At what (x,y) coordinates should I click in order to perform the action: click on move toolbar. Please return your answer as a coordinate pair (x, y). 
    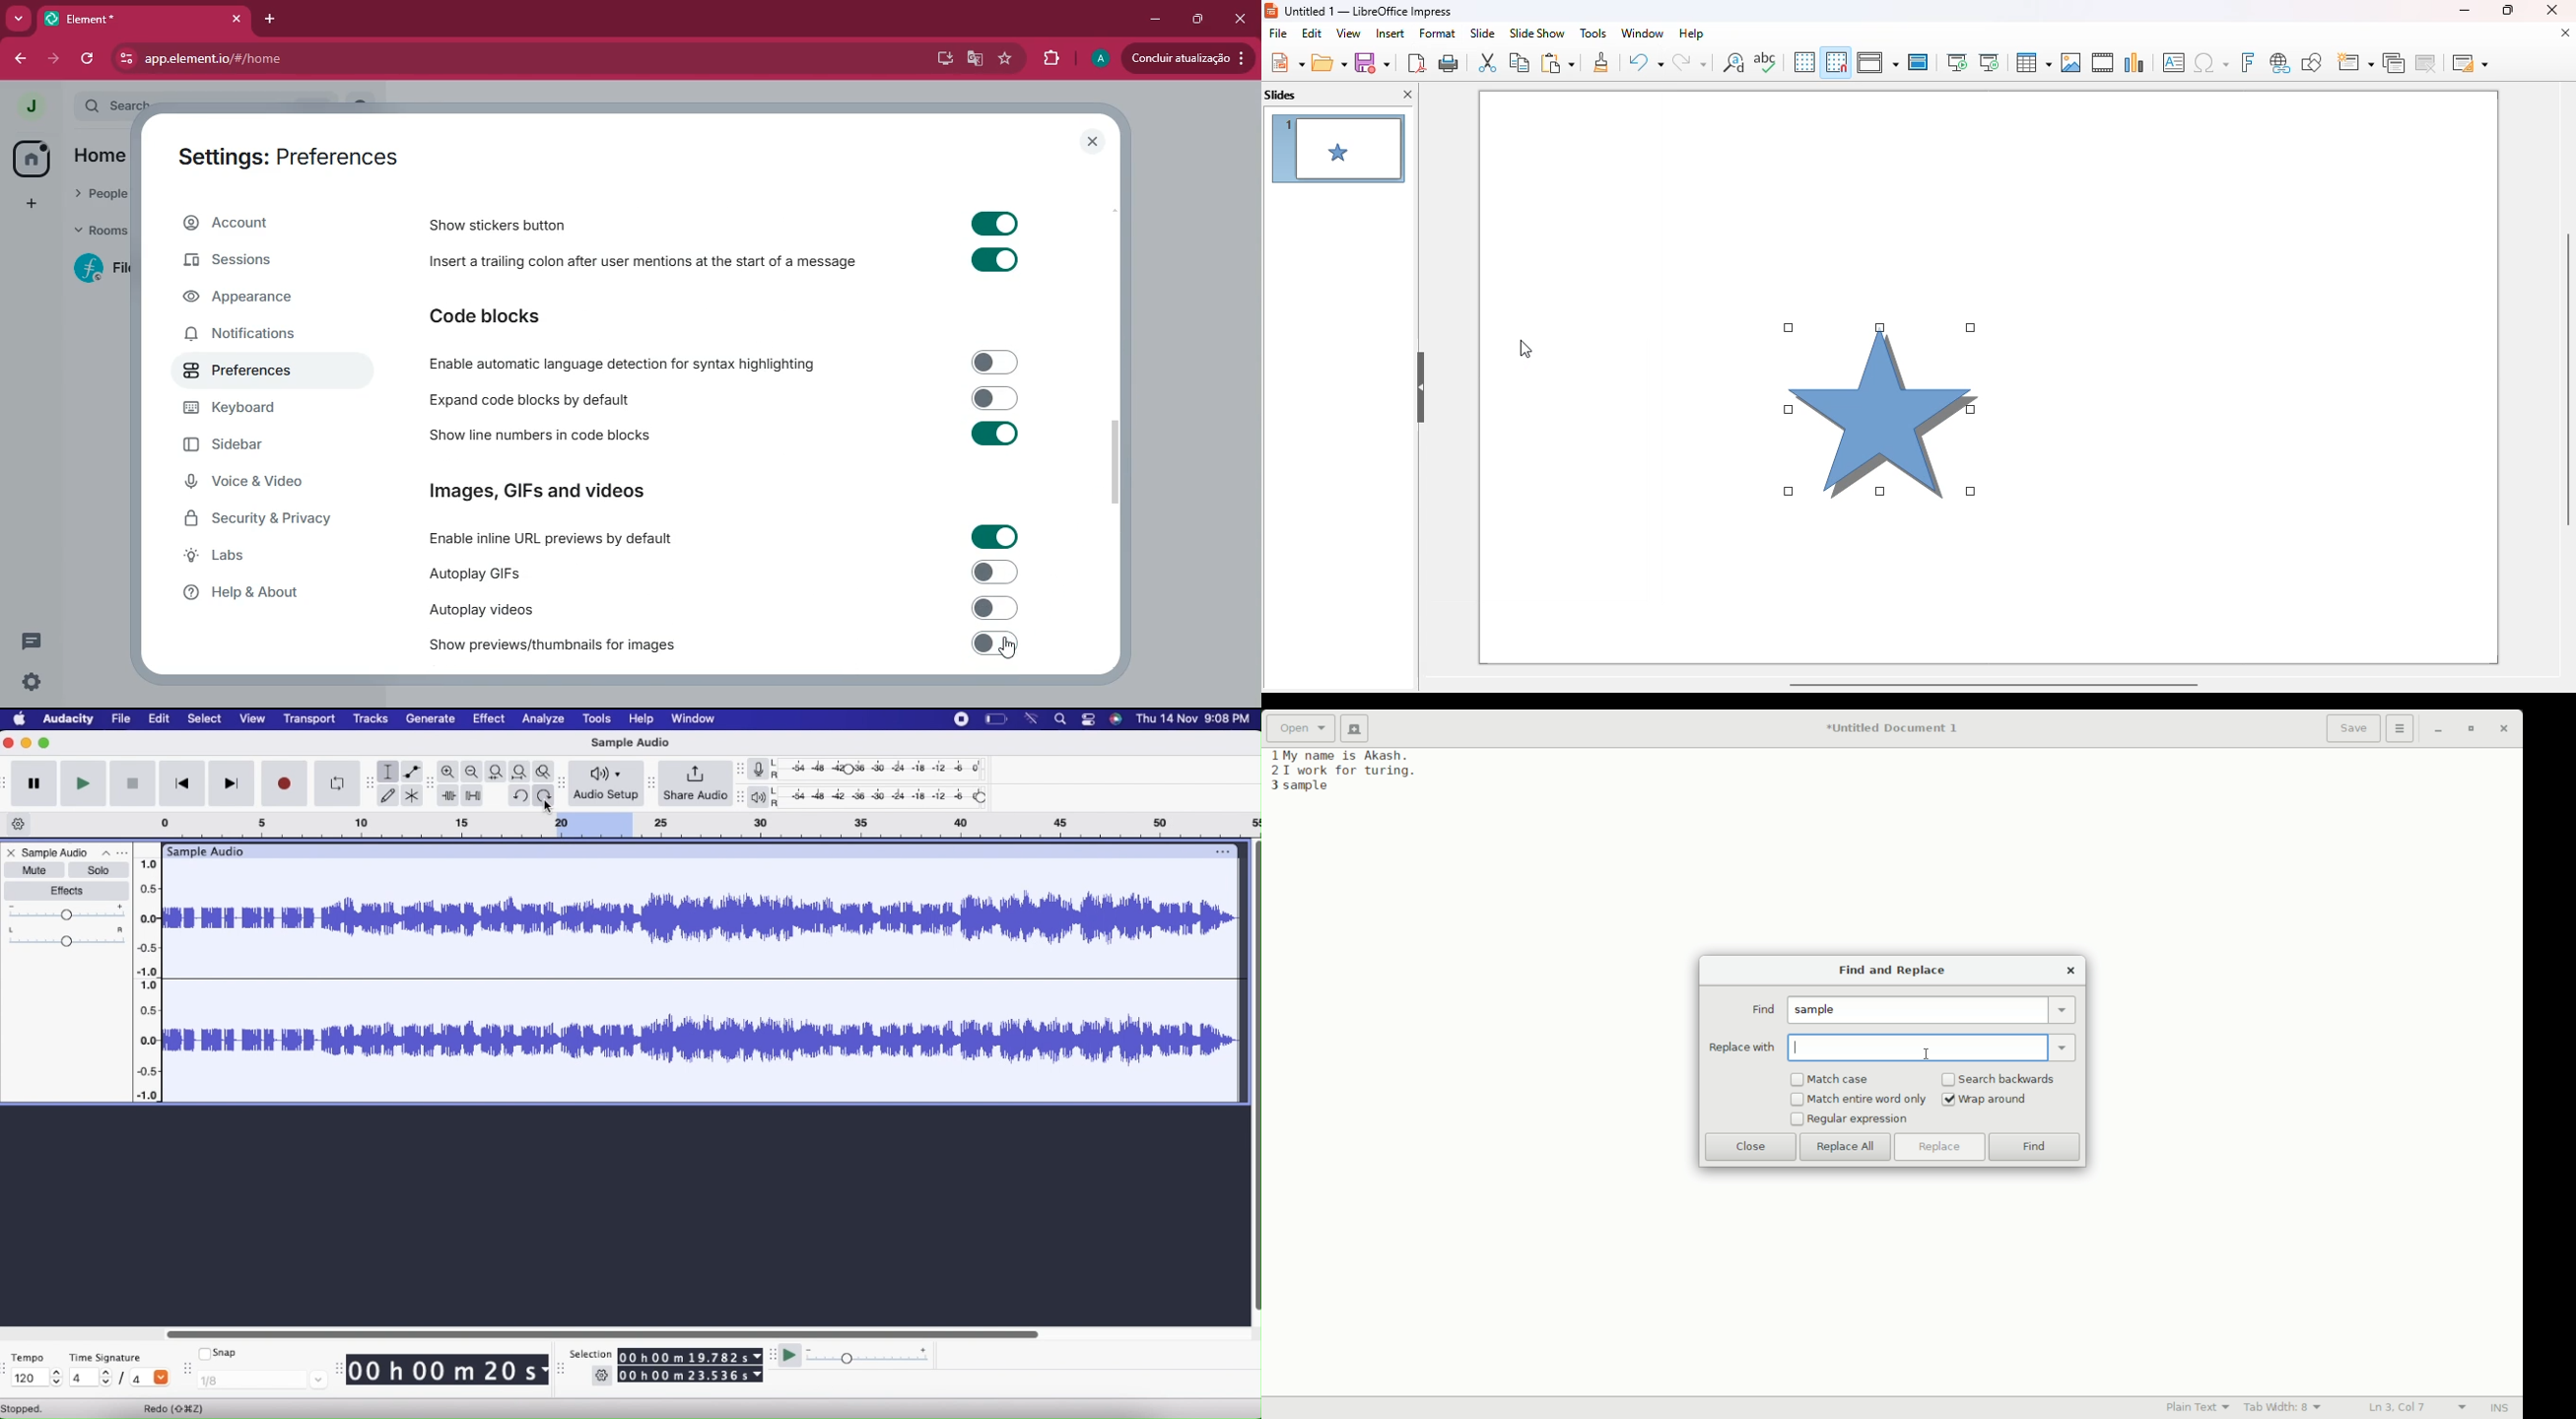
    Looking at the image, I should click on (338, 1367).